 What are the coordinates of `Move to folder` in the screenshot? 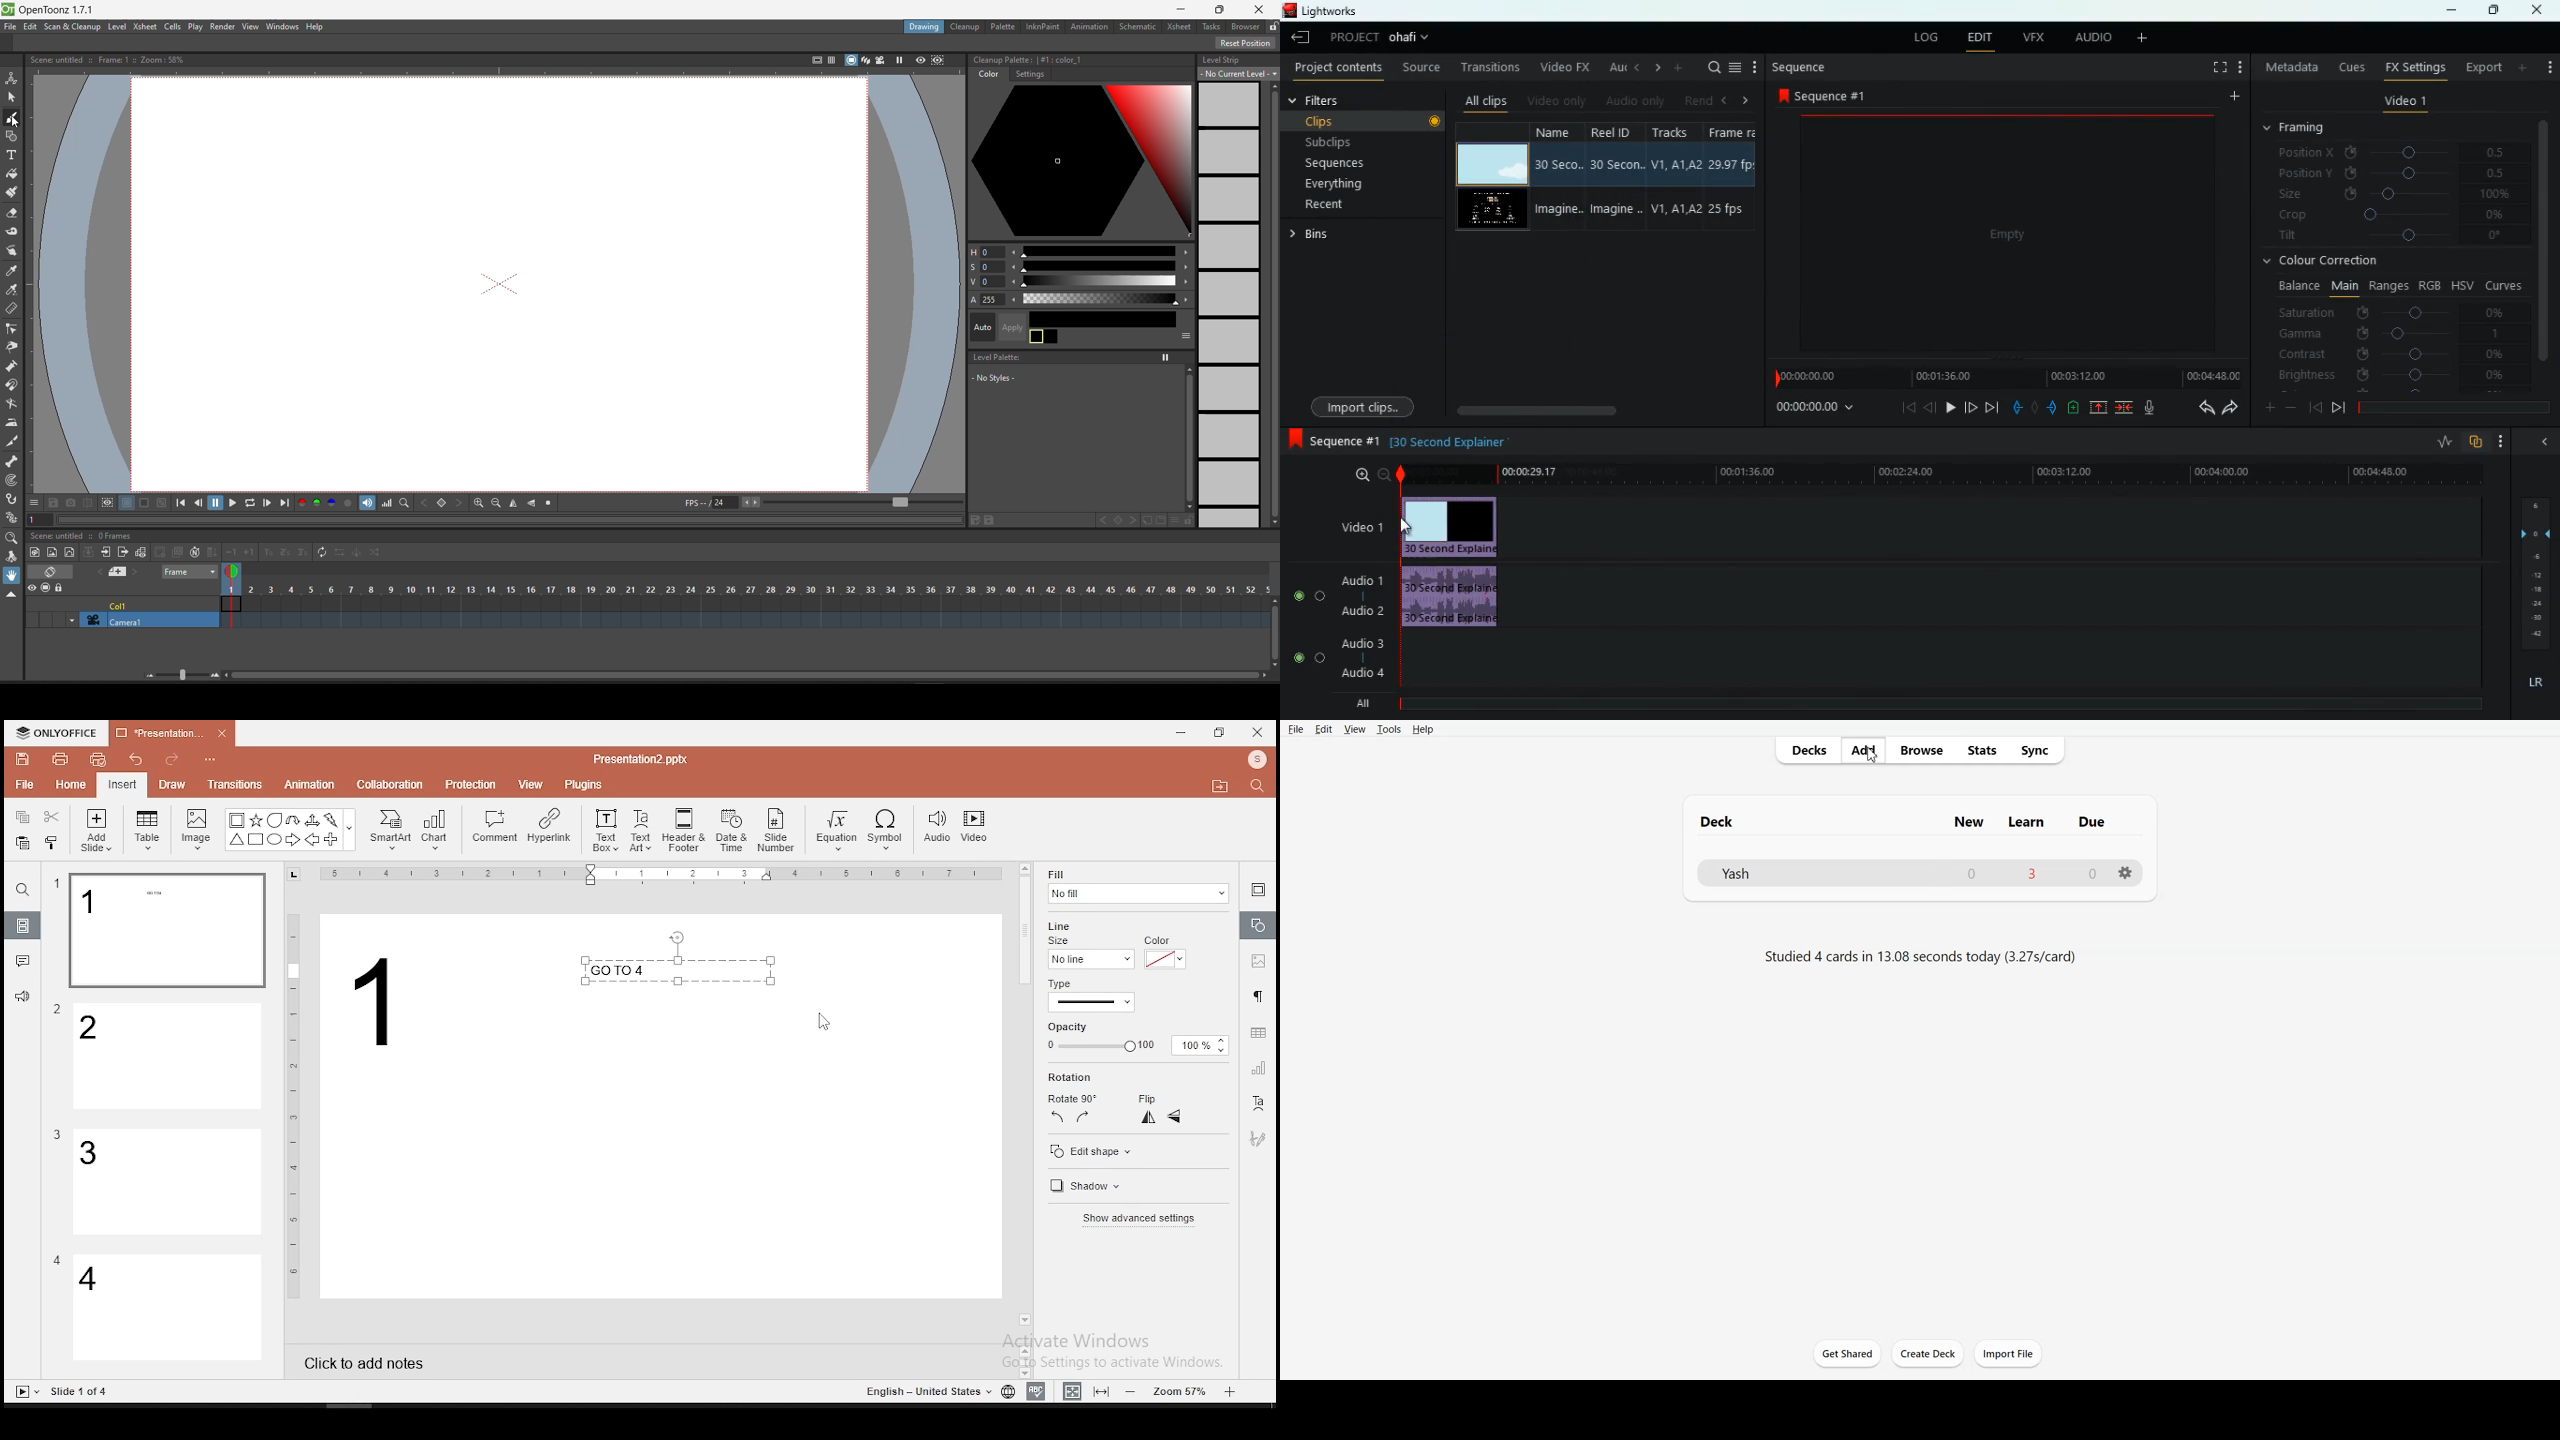 It's located at (1223, 788).